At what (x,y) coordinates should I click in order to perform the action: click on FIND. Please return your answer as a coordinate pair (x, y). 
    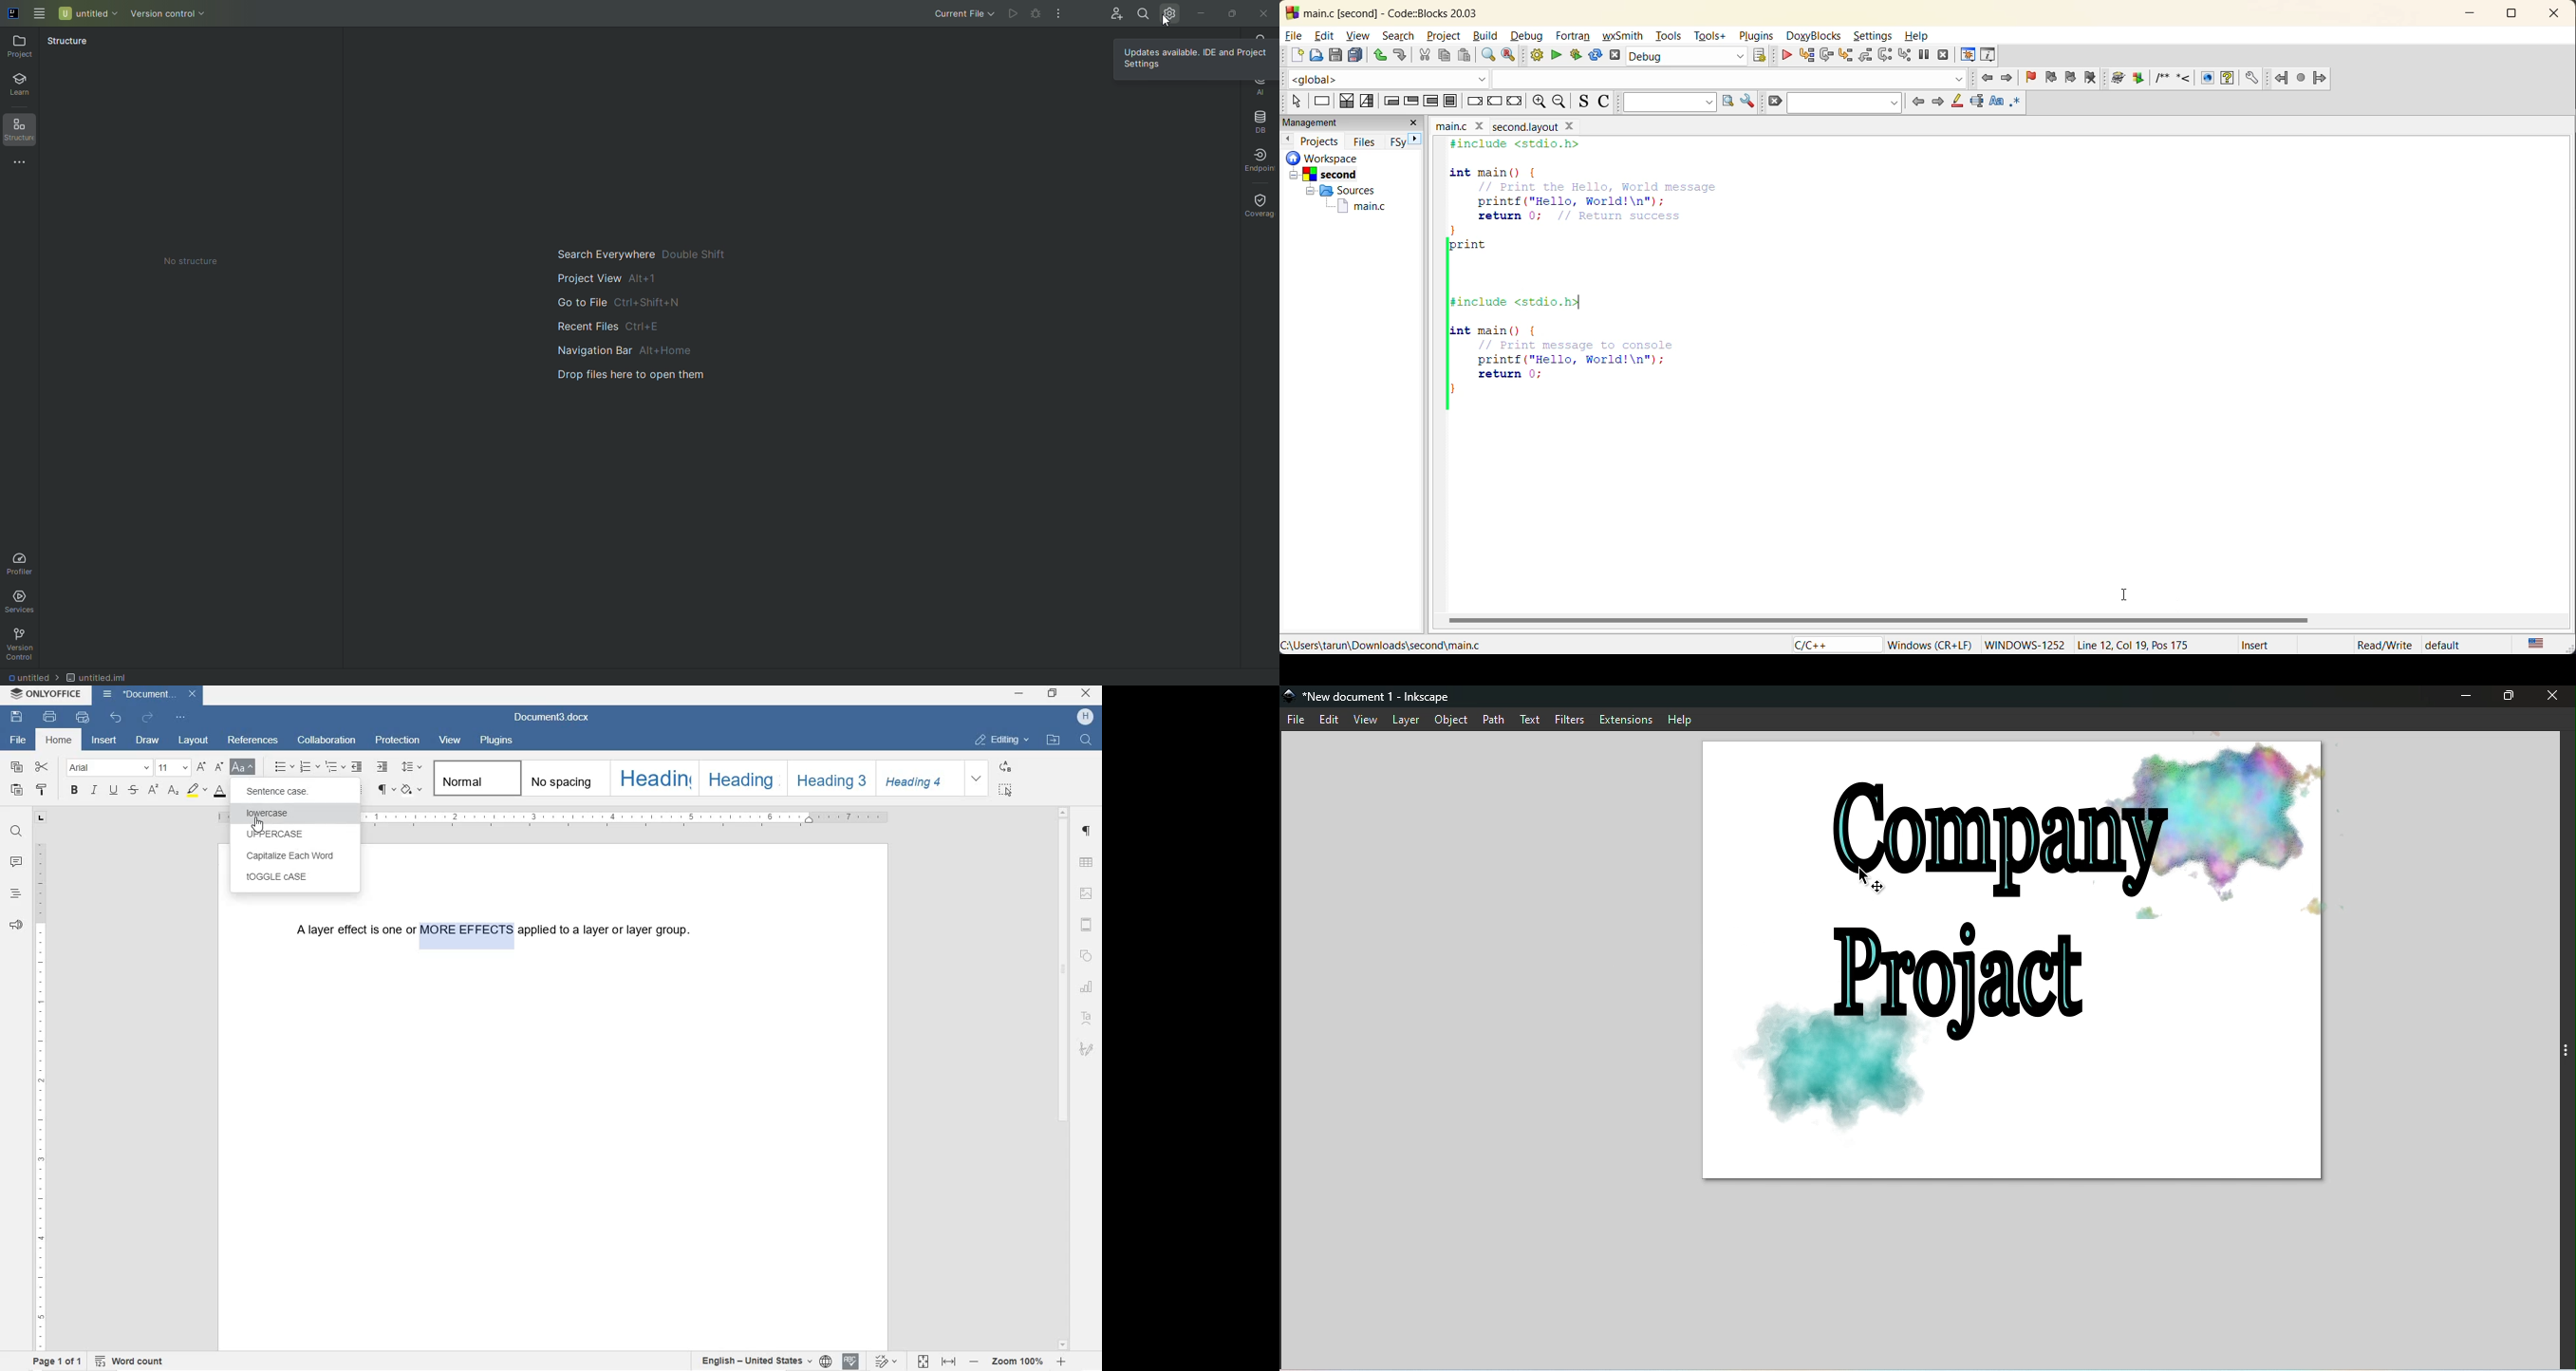
    Looking at the image, I should click on (1086, 739).